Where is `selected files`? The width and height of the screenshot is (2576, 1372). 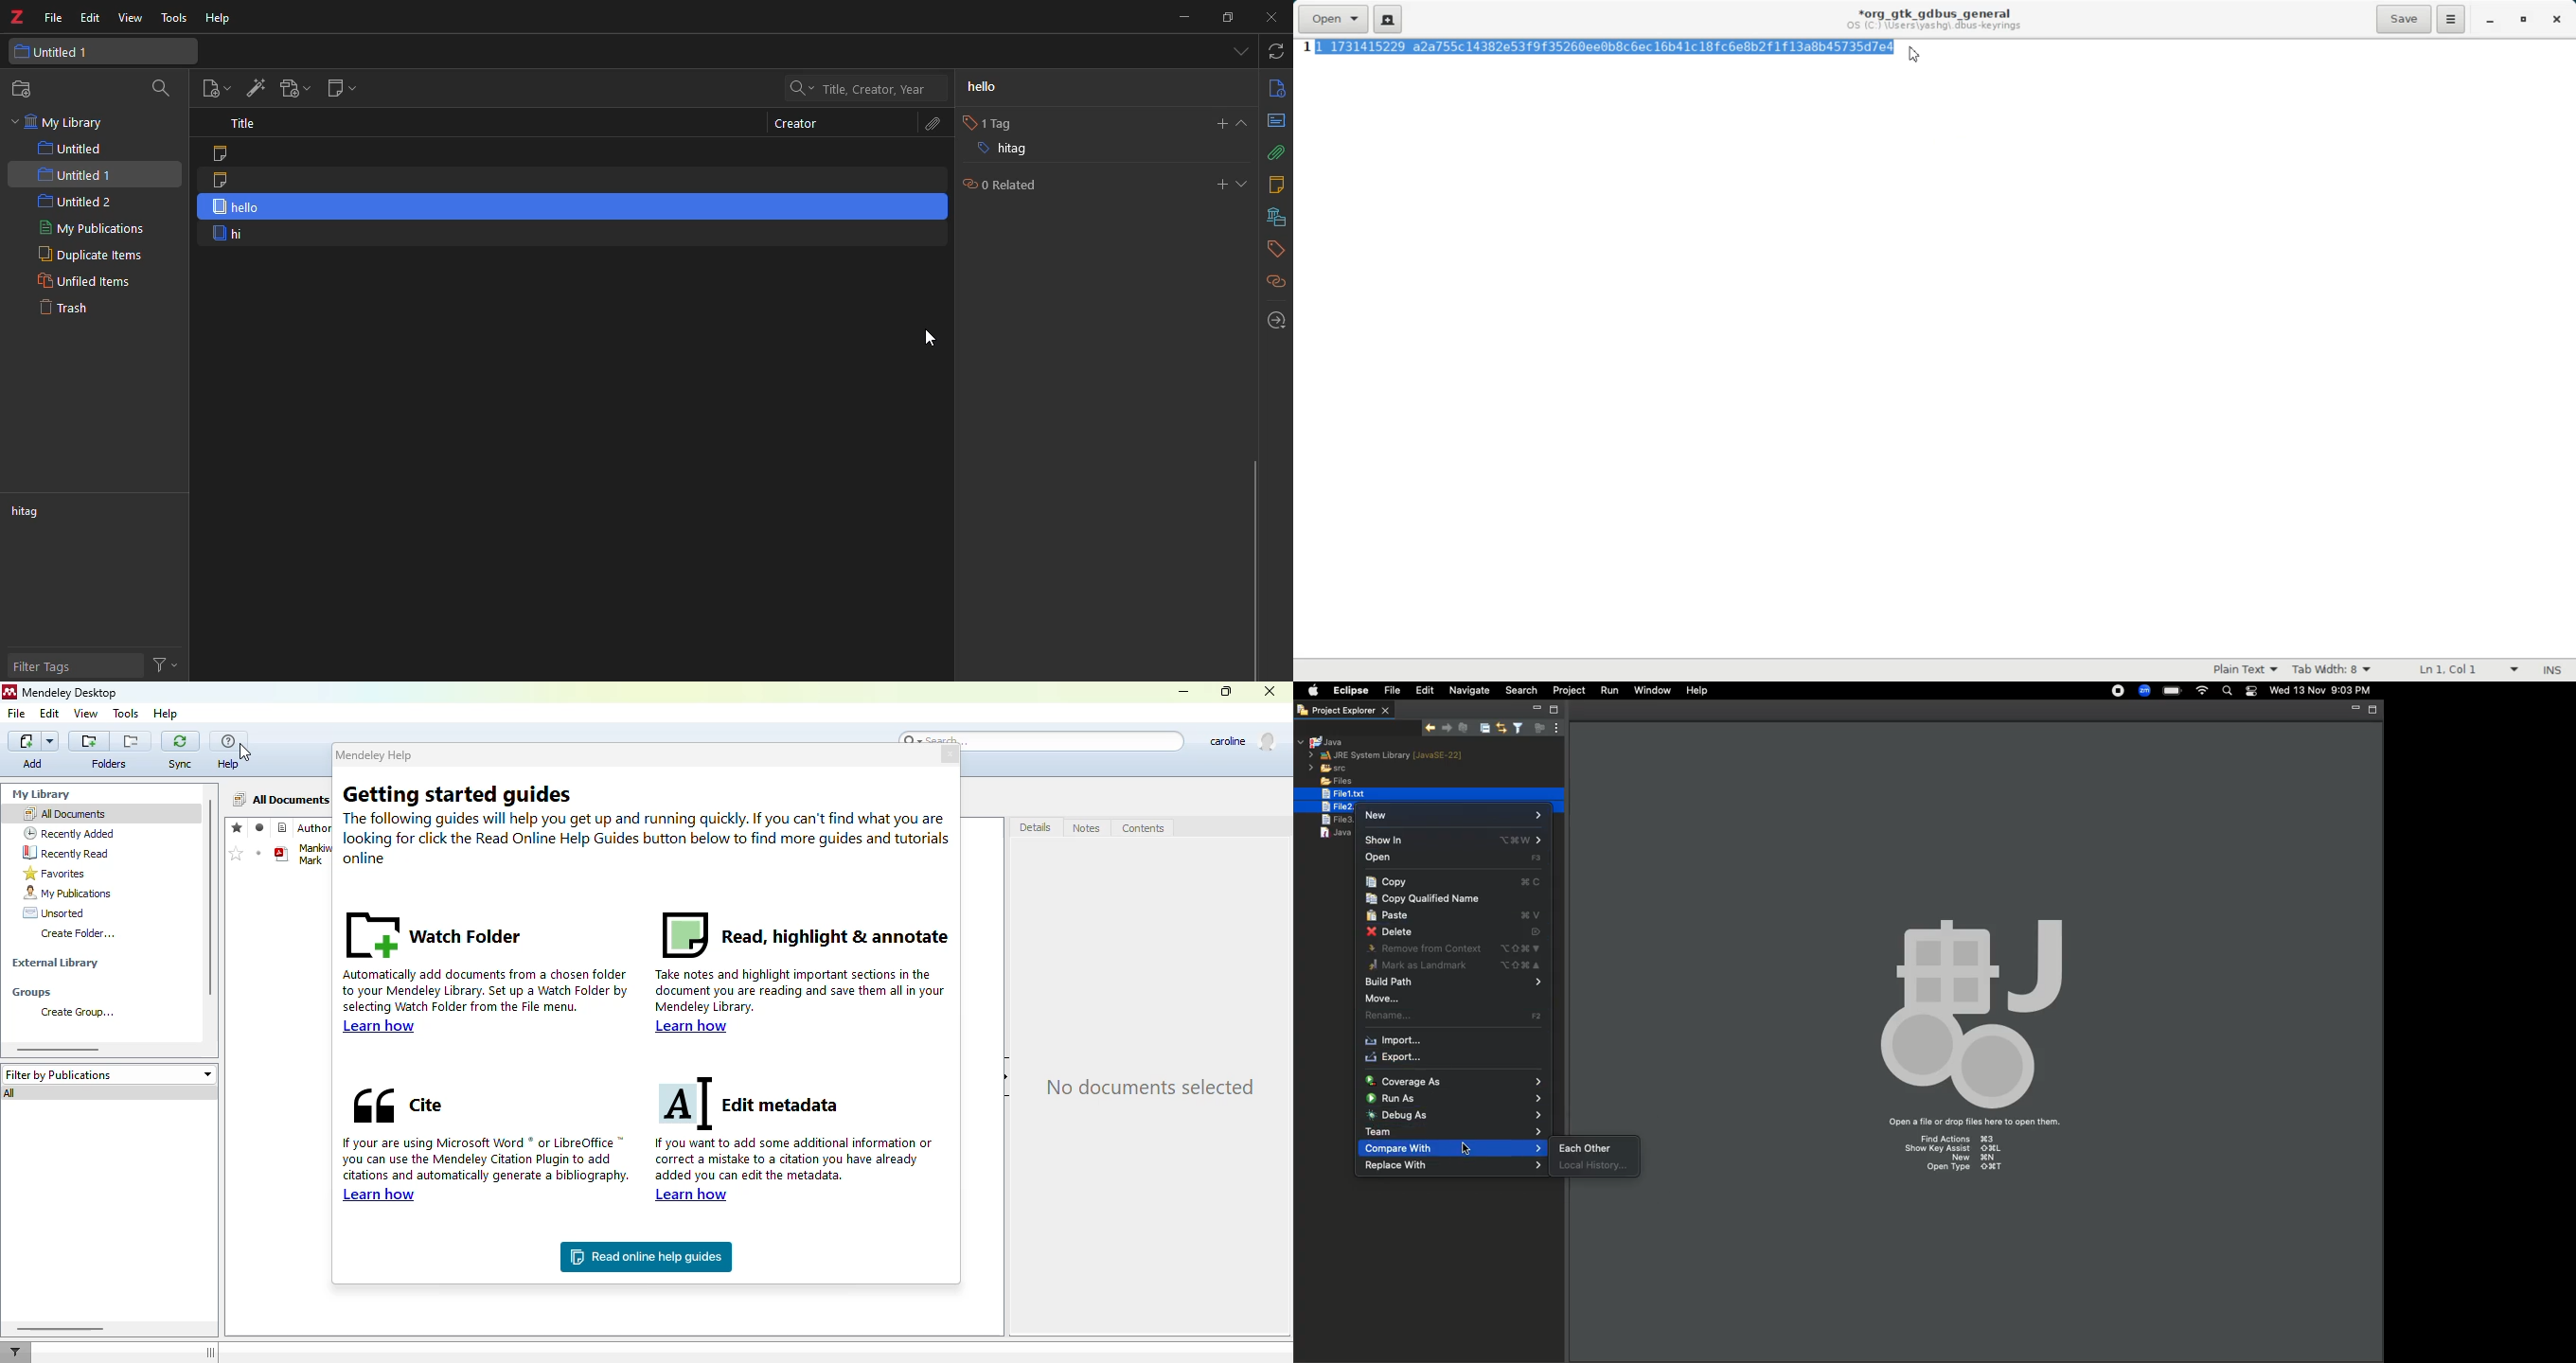 selected files is located at coordinates (1399, 793).